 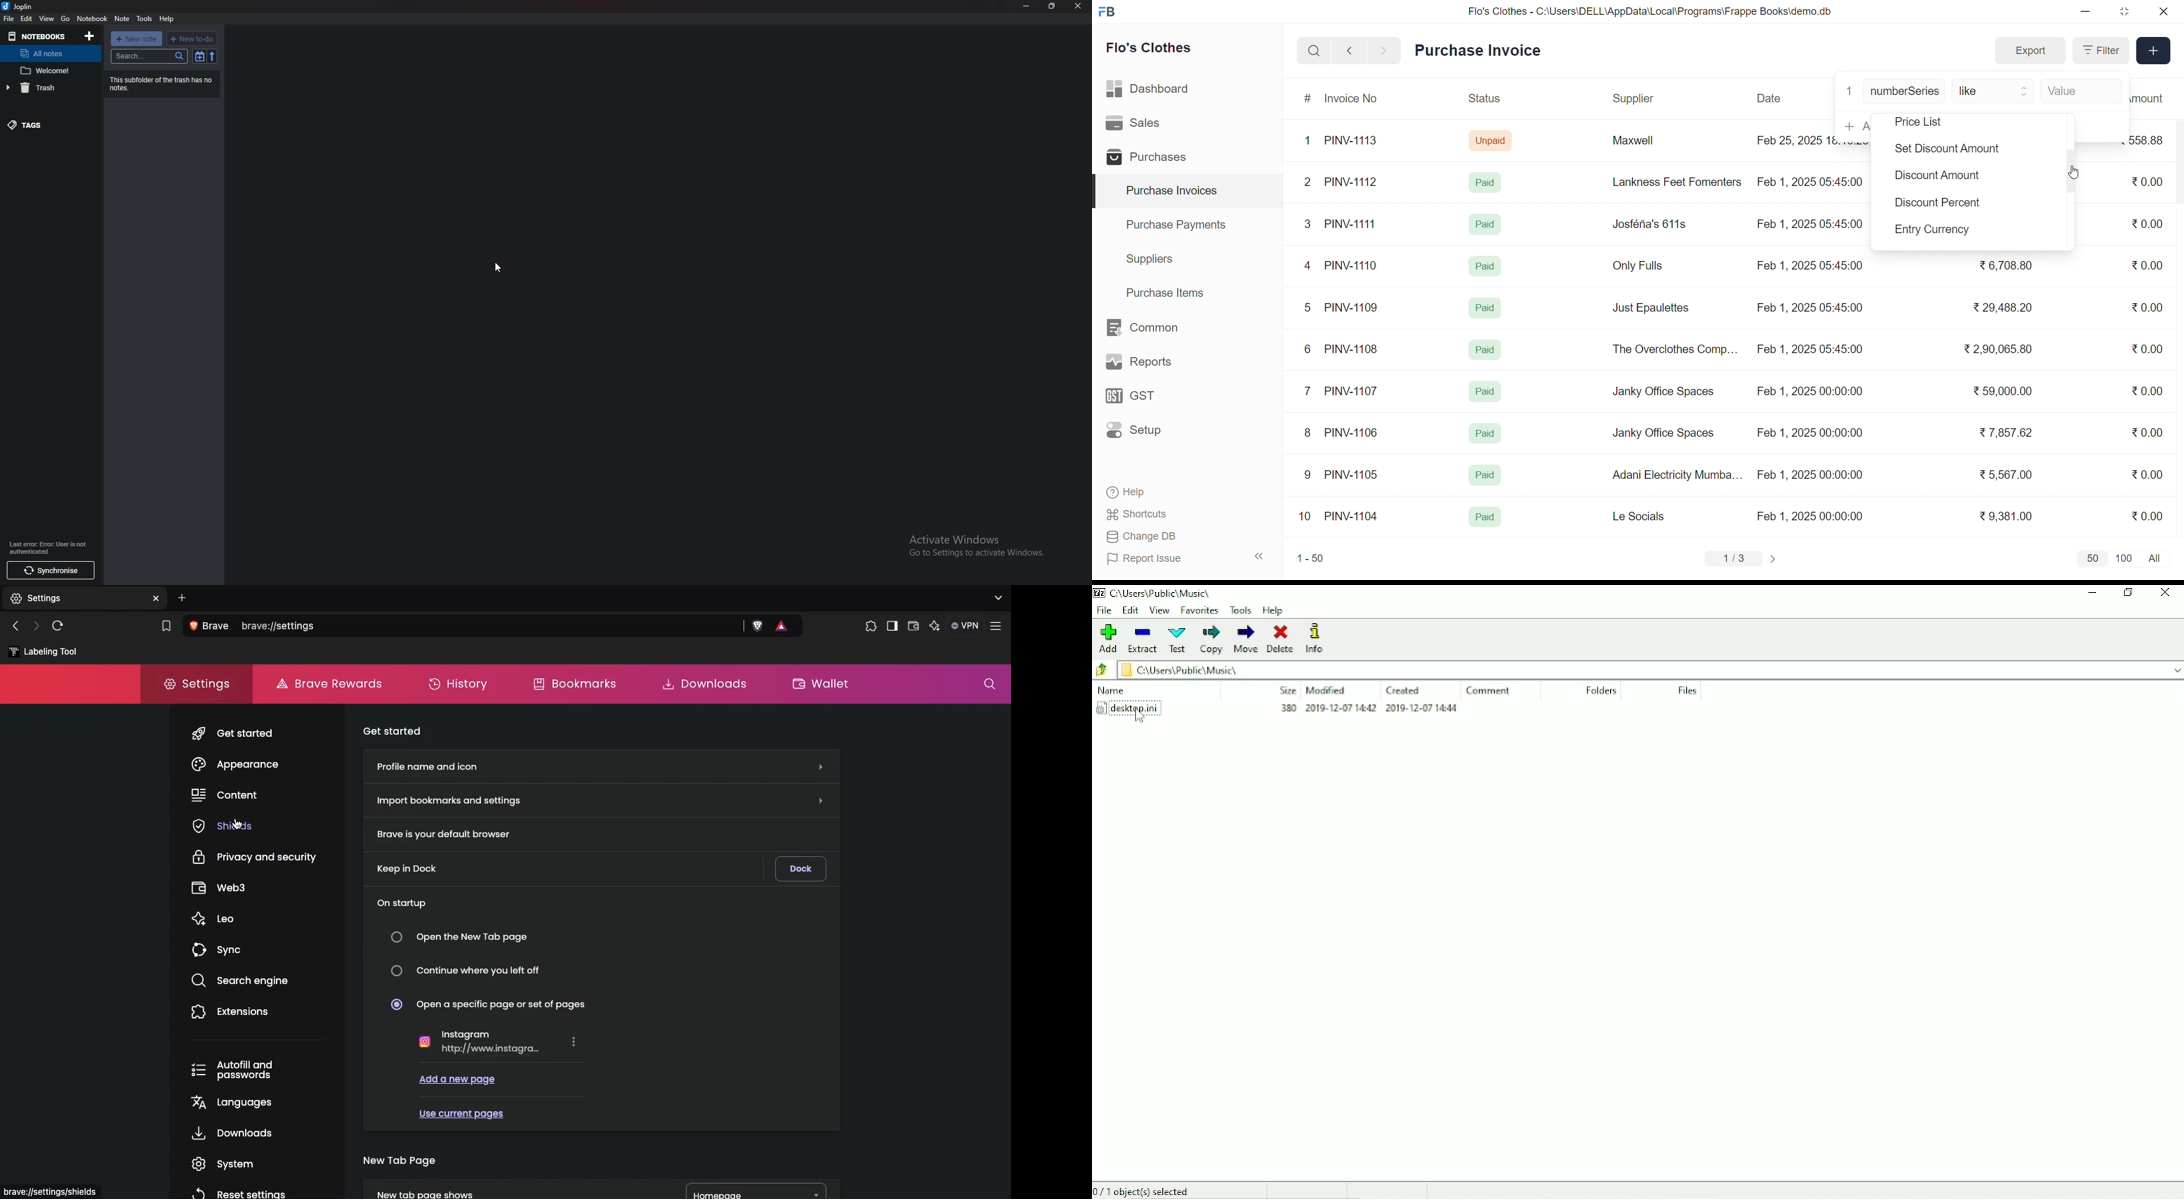 What do you see at coordinates (1849, 90) in the screenshot?
I see `1` at bounding box center [1849, 90].